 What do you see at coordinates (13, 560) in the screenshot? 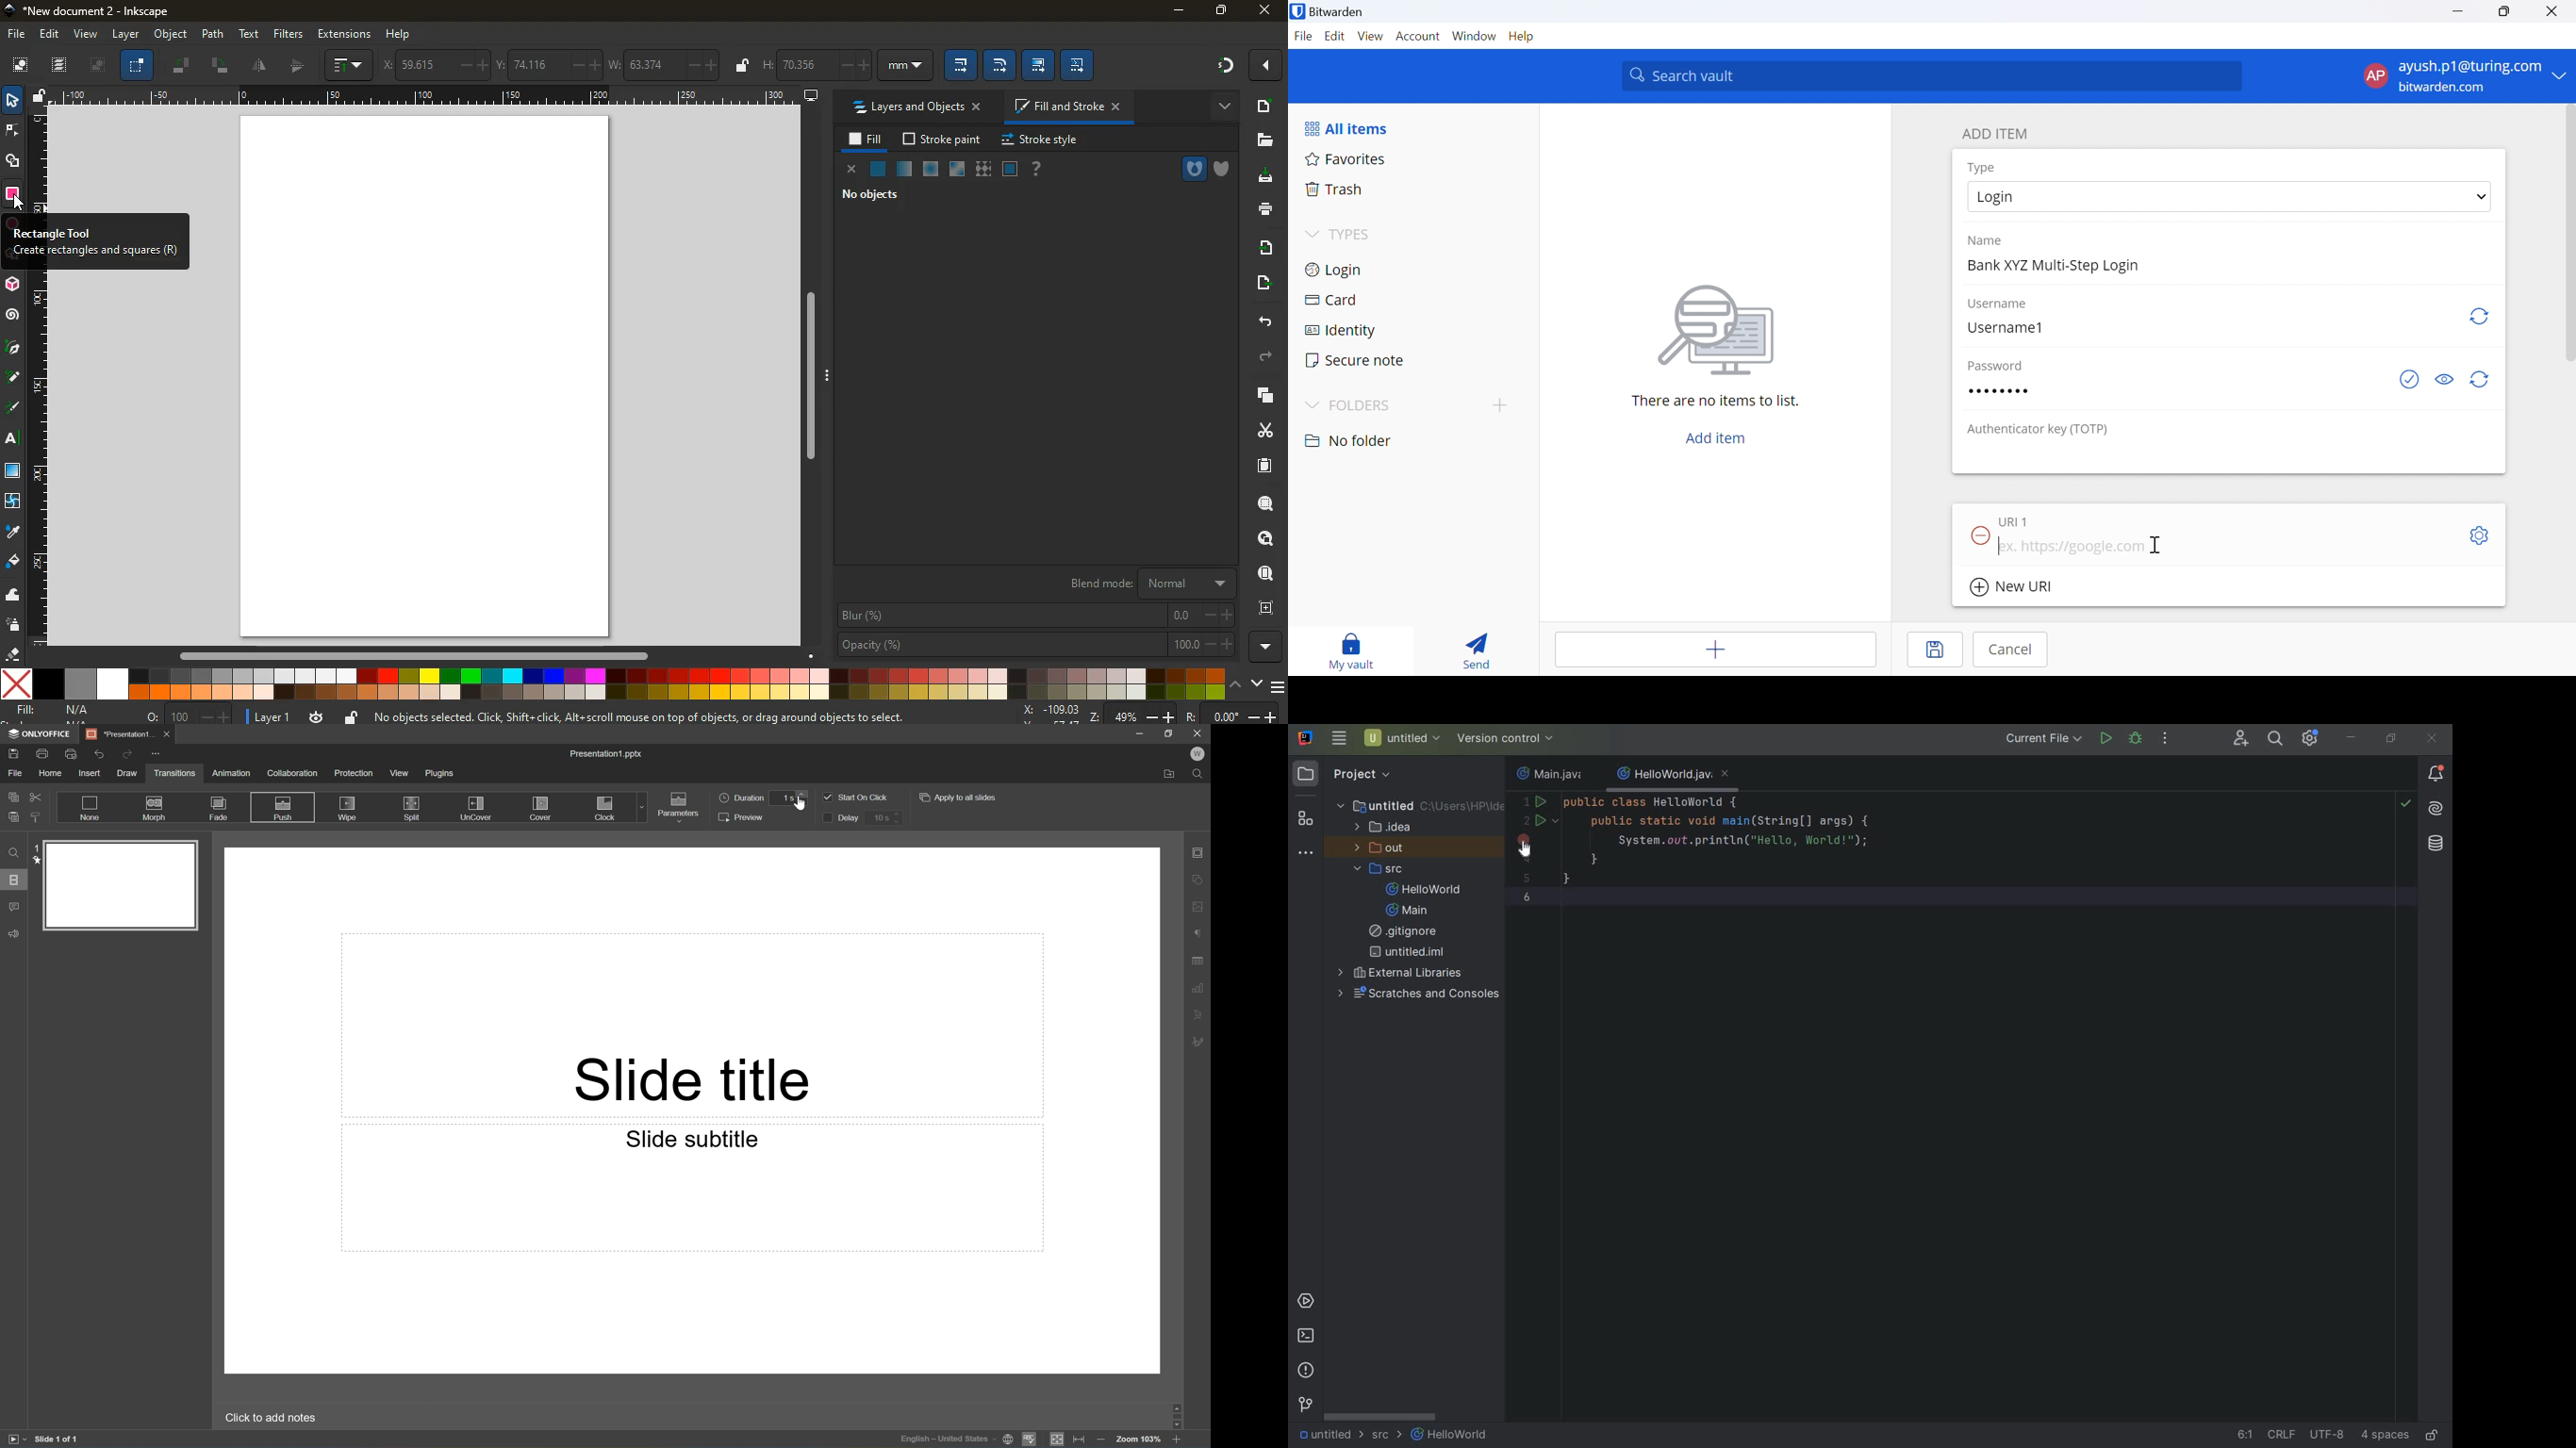
I see `fill` at bounding box center [13, 560].